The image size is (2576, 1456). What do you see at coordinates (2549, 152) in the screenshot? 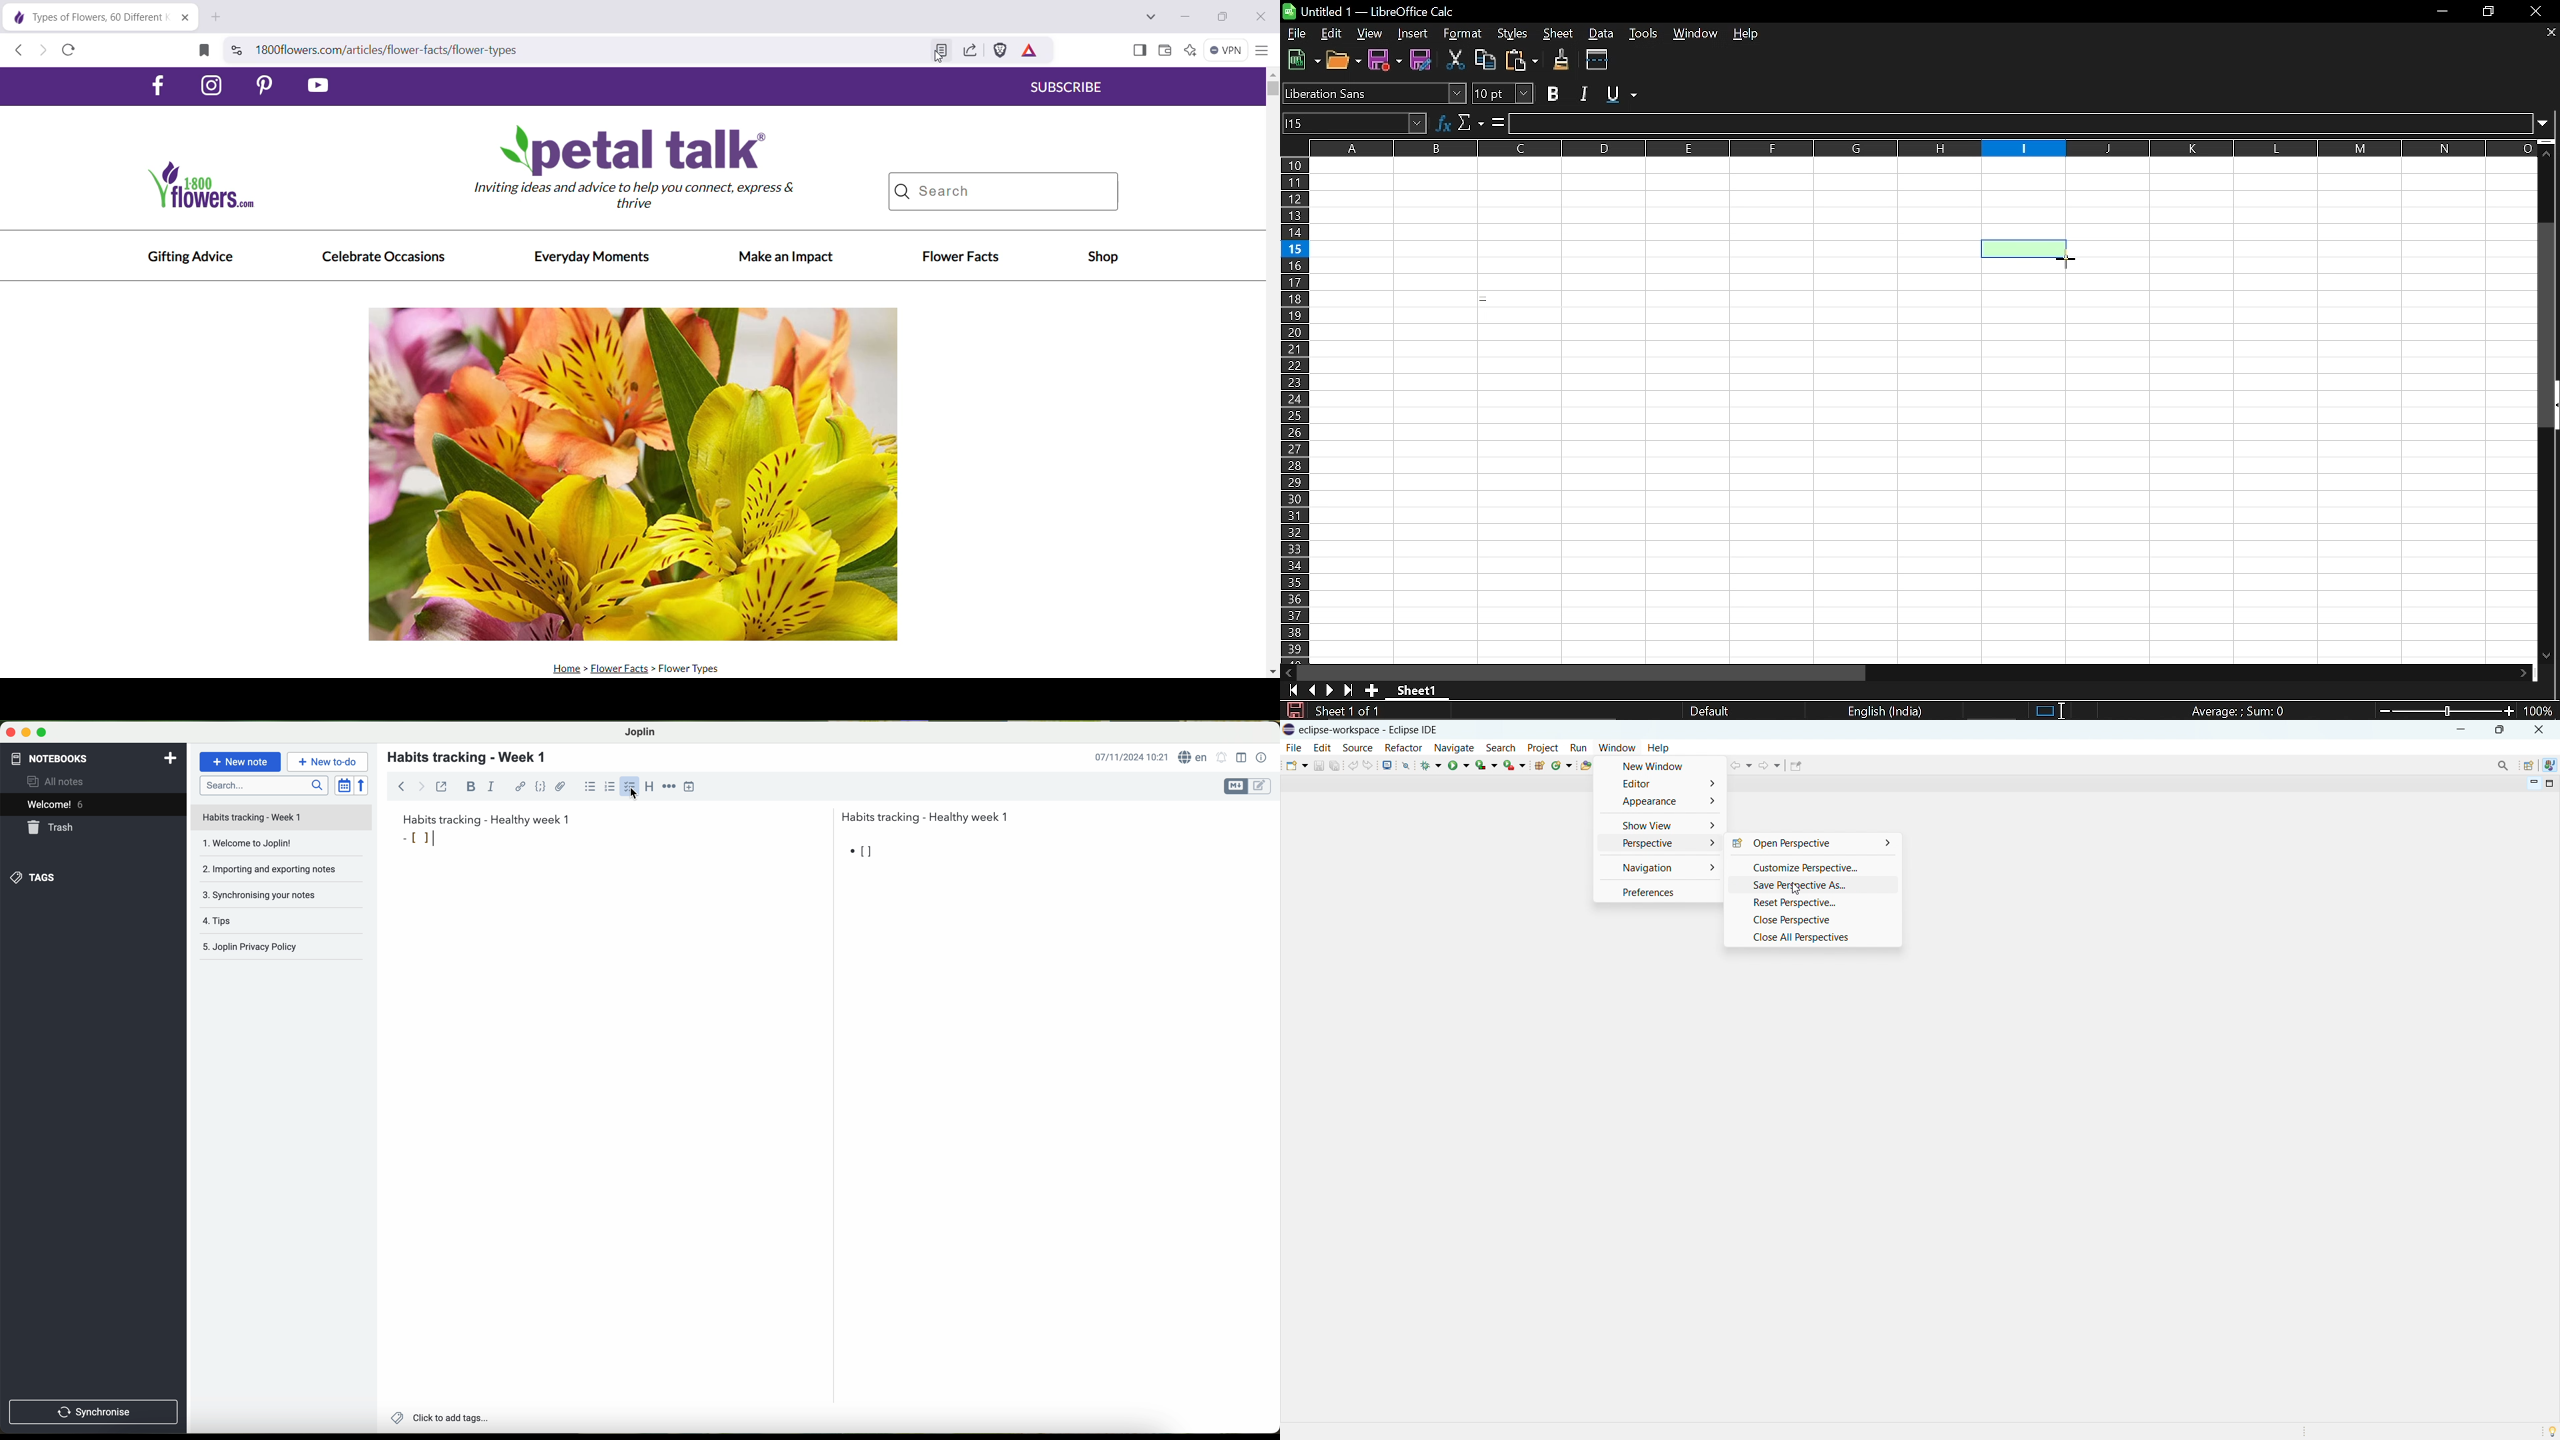
I see `Move up` at bounding box center [2549, 152].